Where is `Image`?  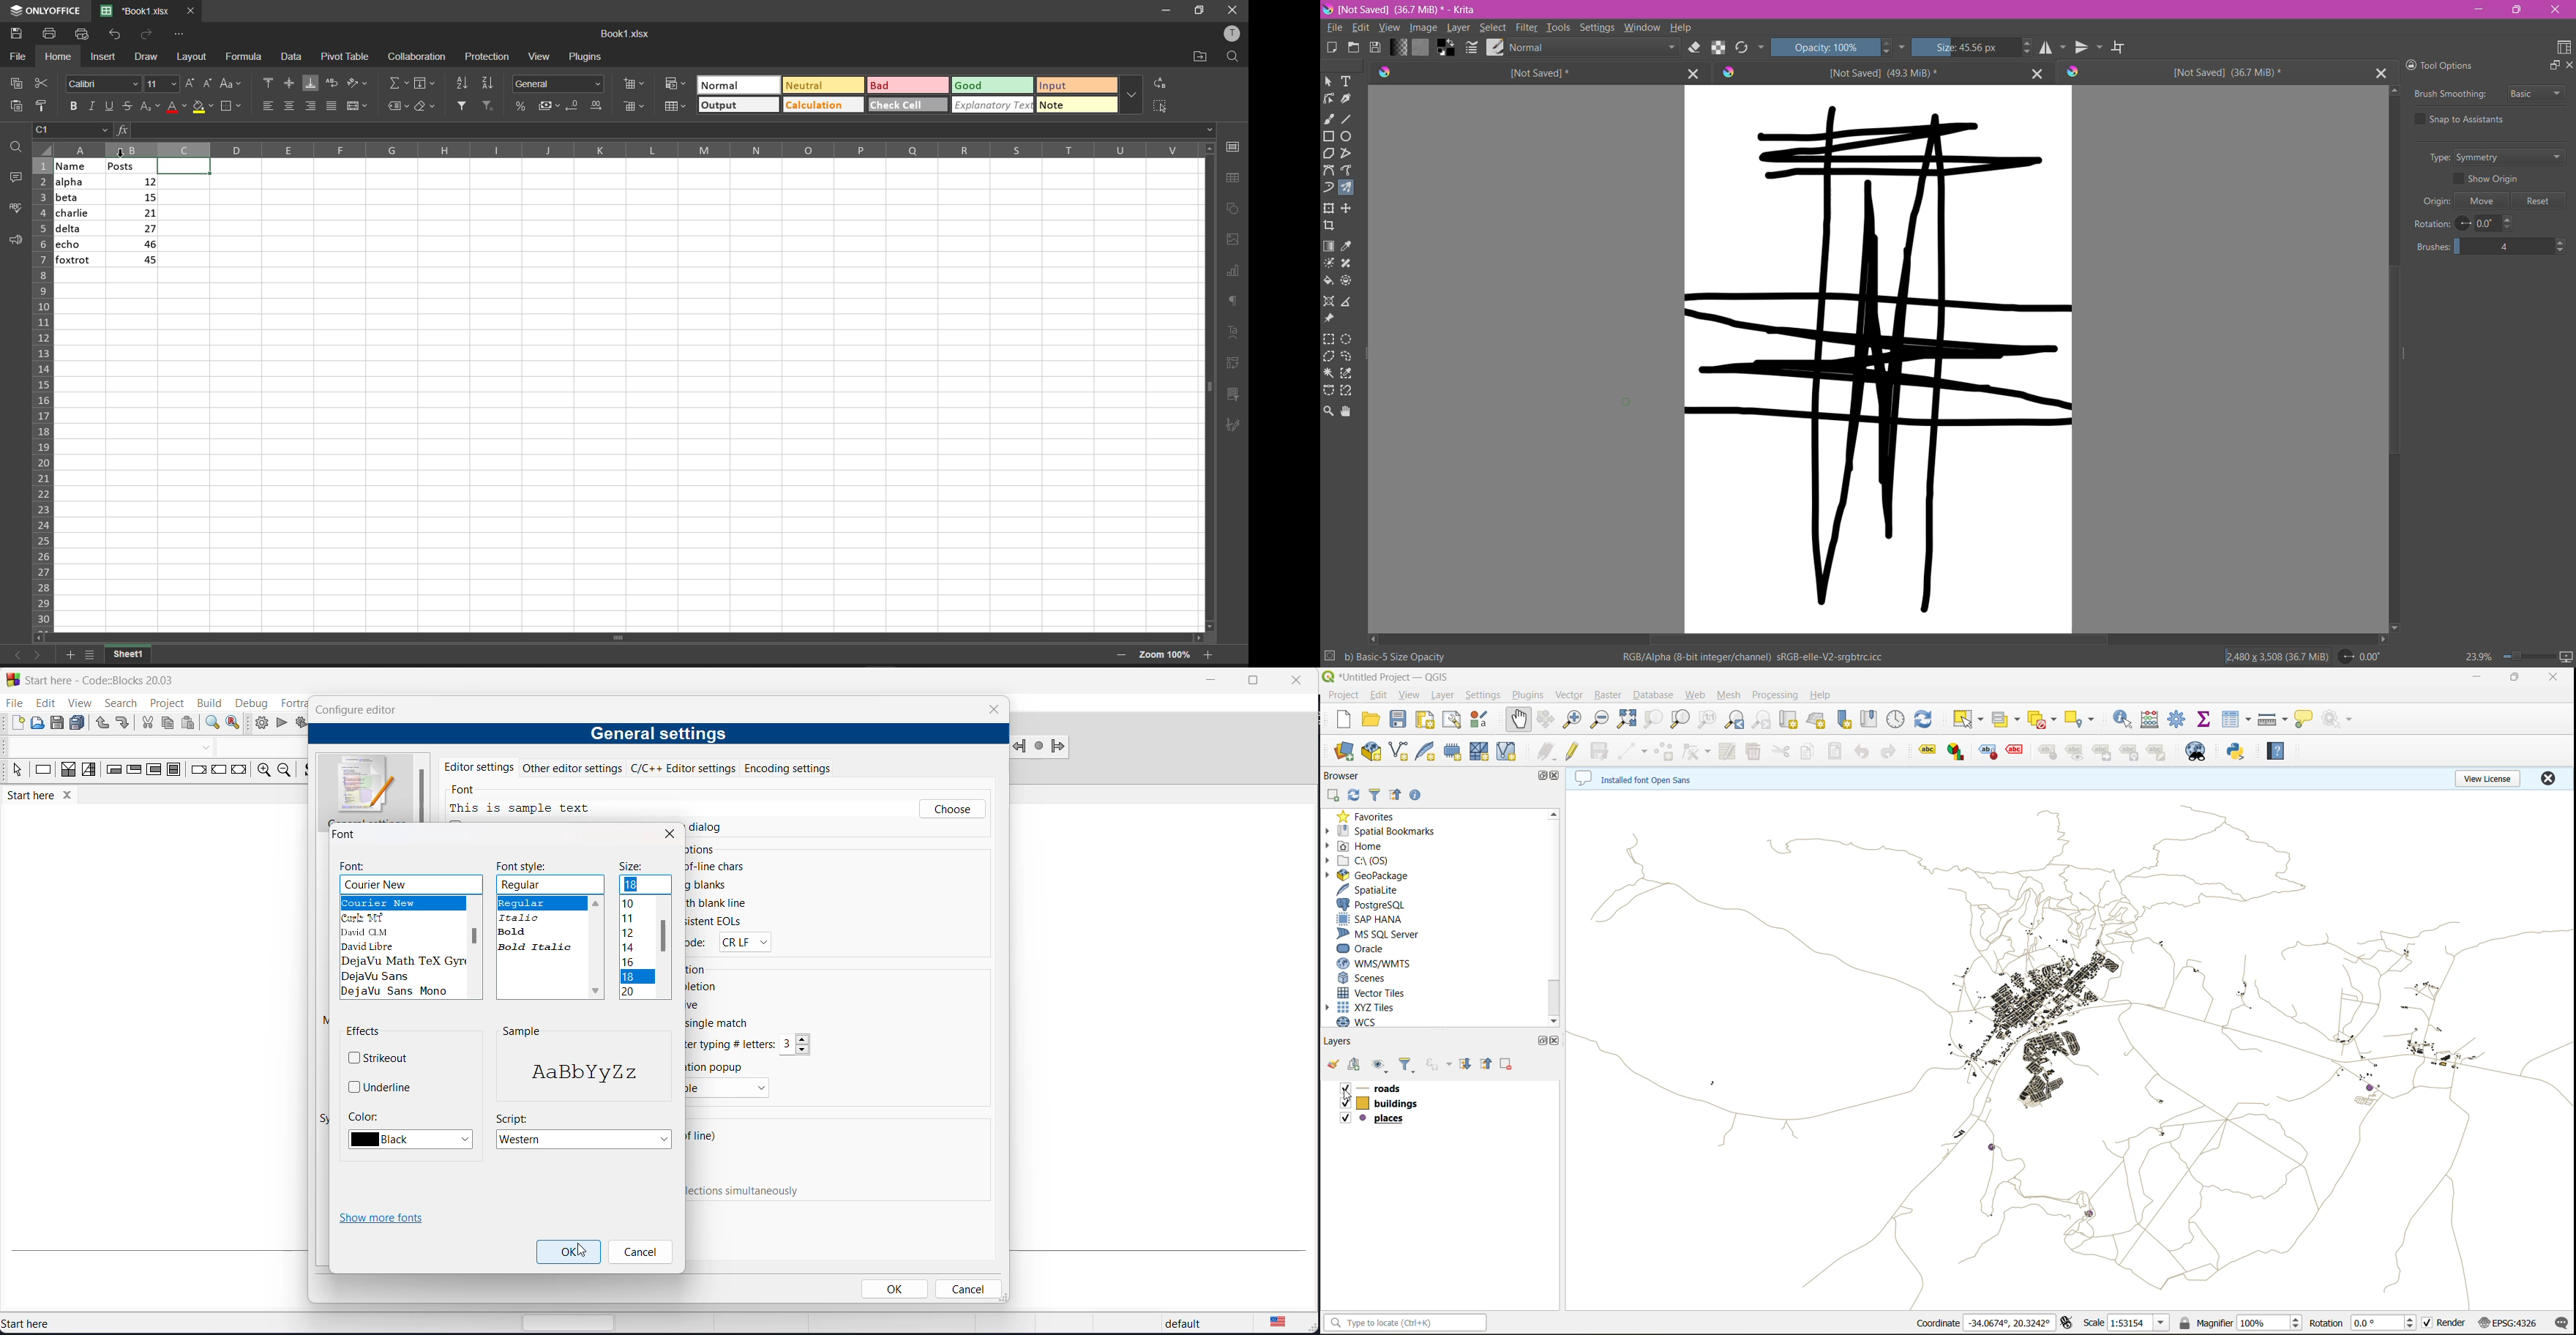
Image is located at coordinates (1423, 29).